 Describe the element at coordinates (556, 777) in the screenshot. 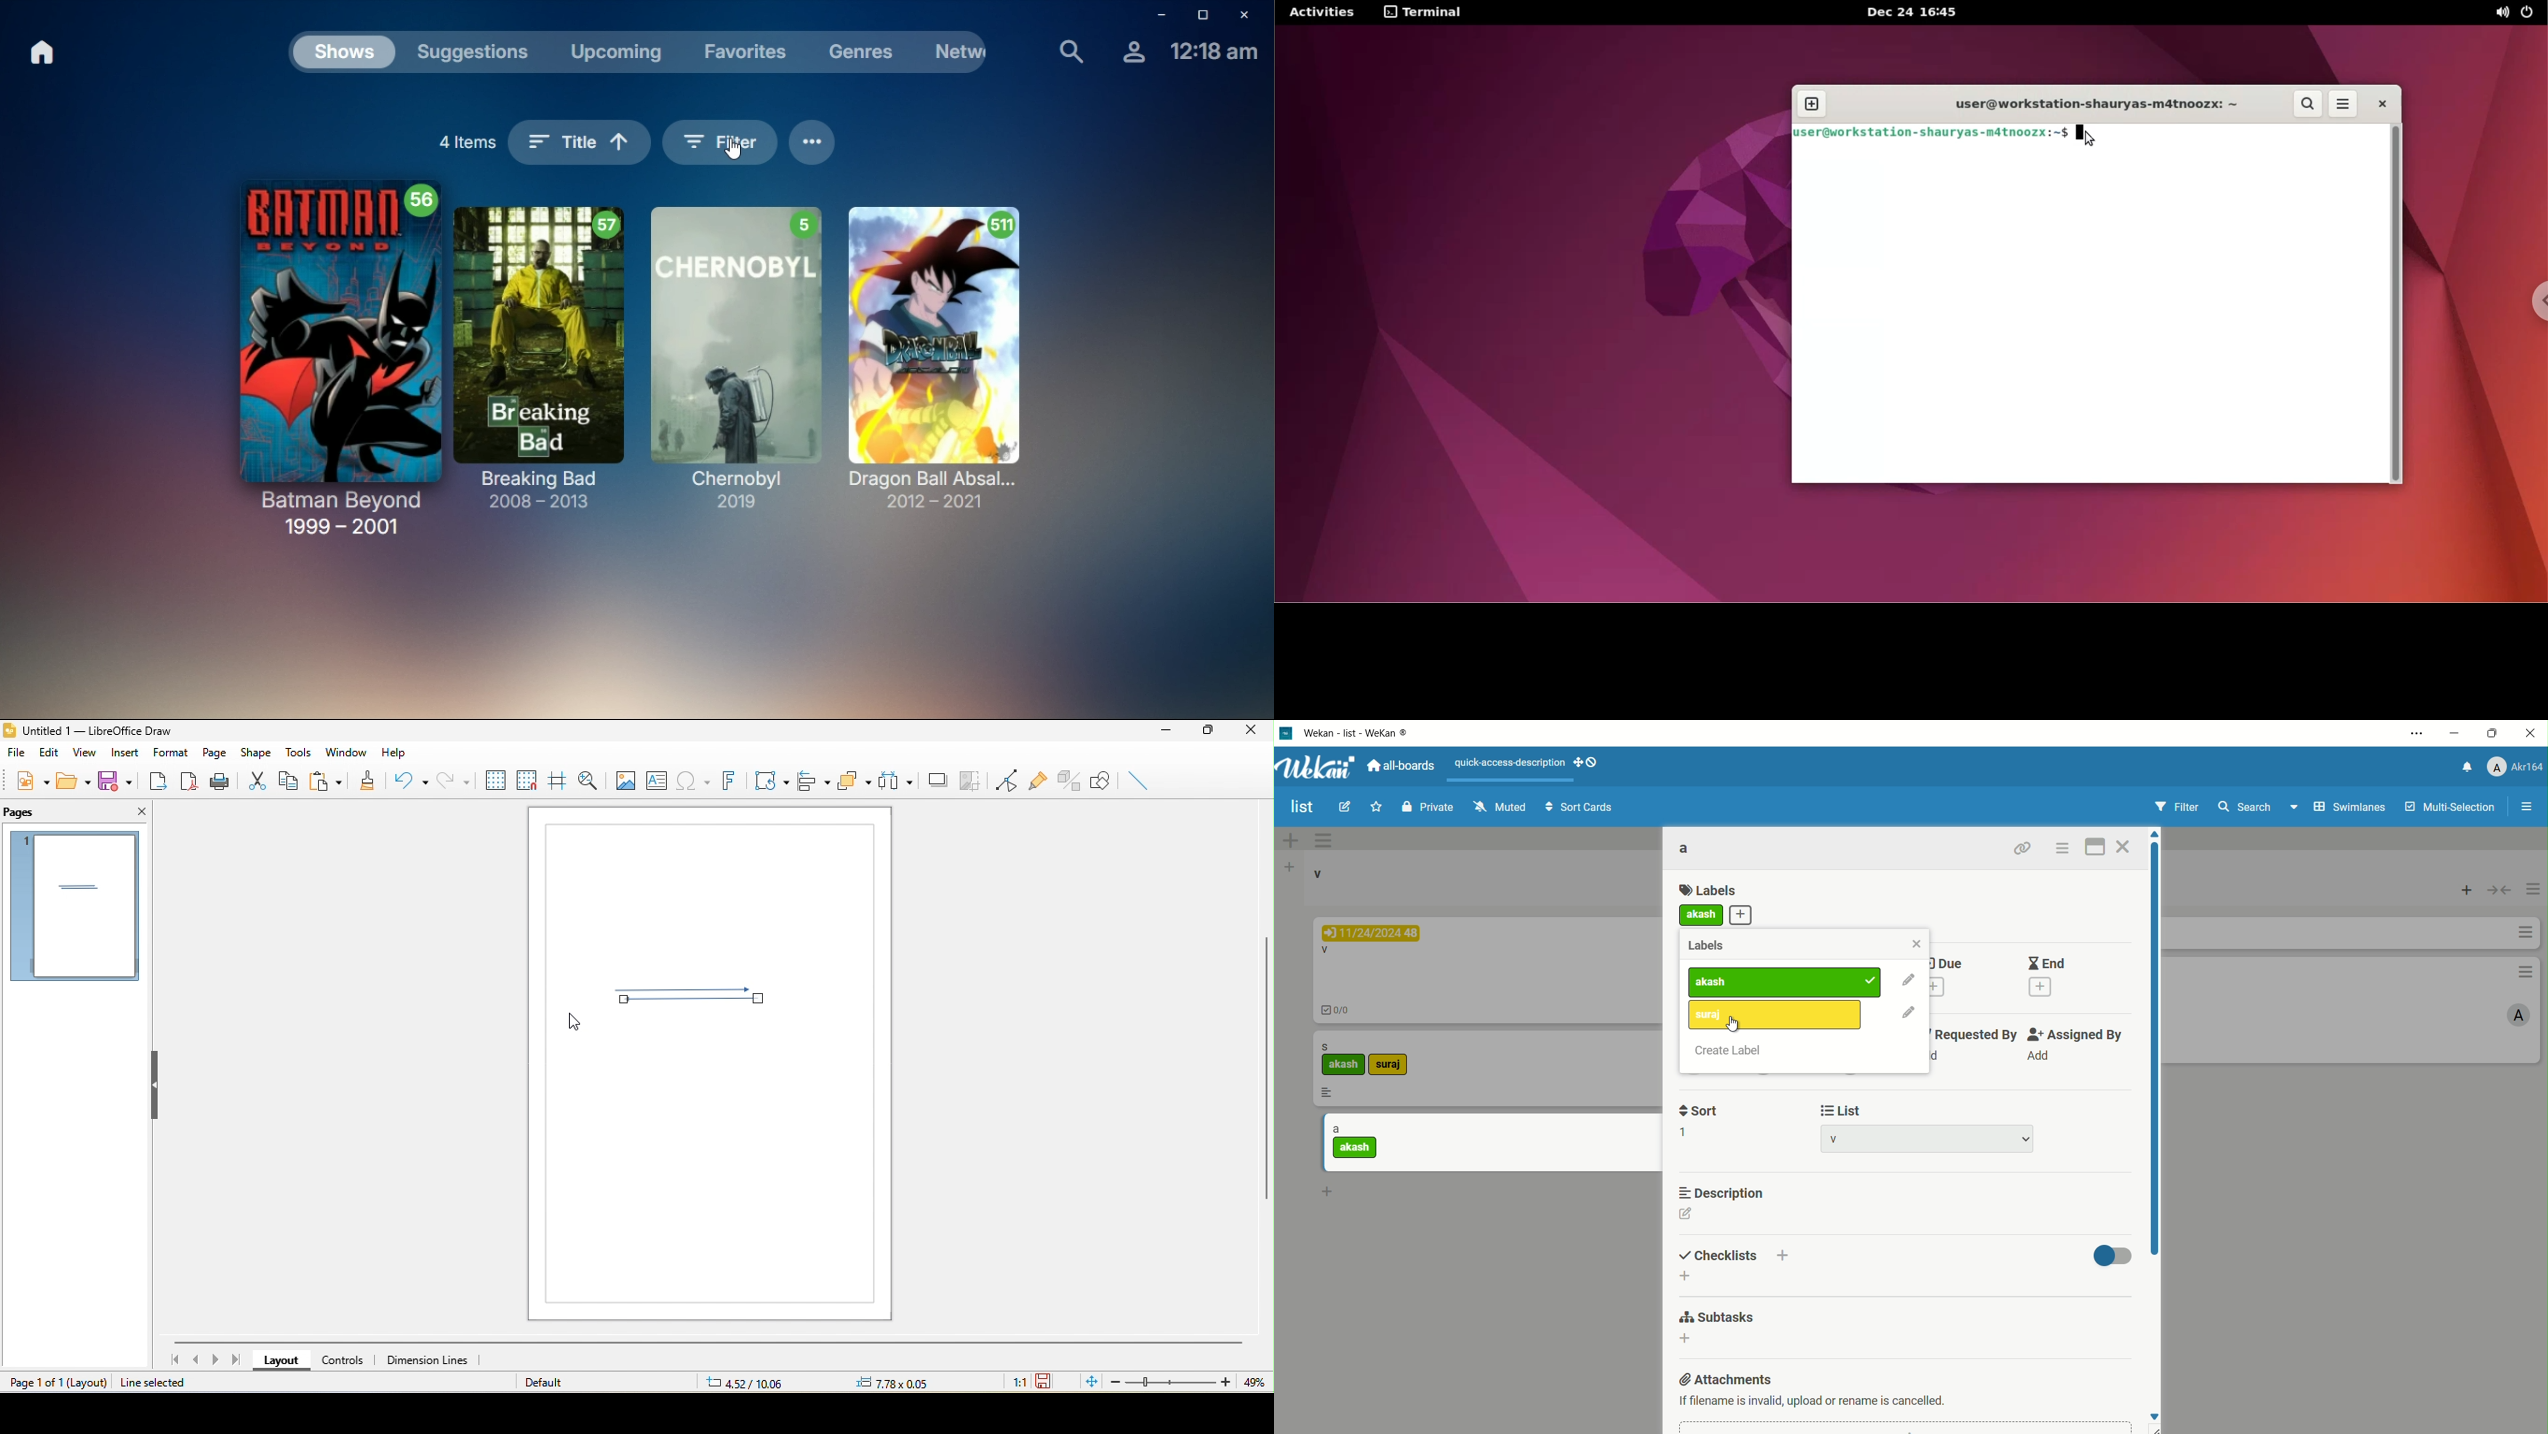

I see `helping while moving` at that location.